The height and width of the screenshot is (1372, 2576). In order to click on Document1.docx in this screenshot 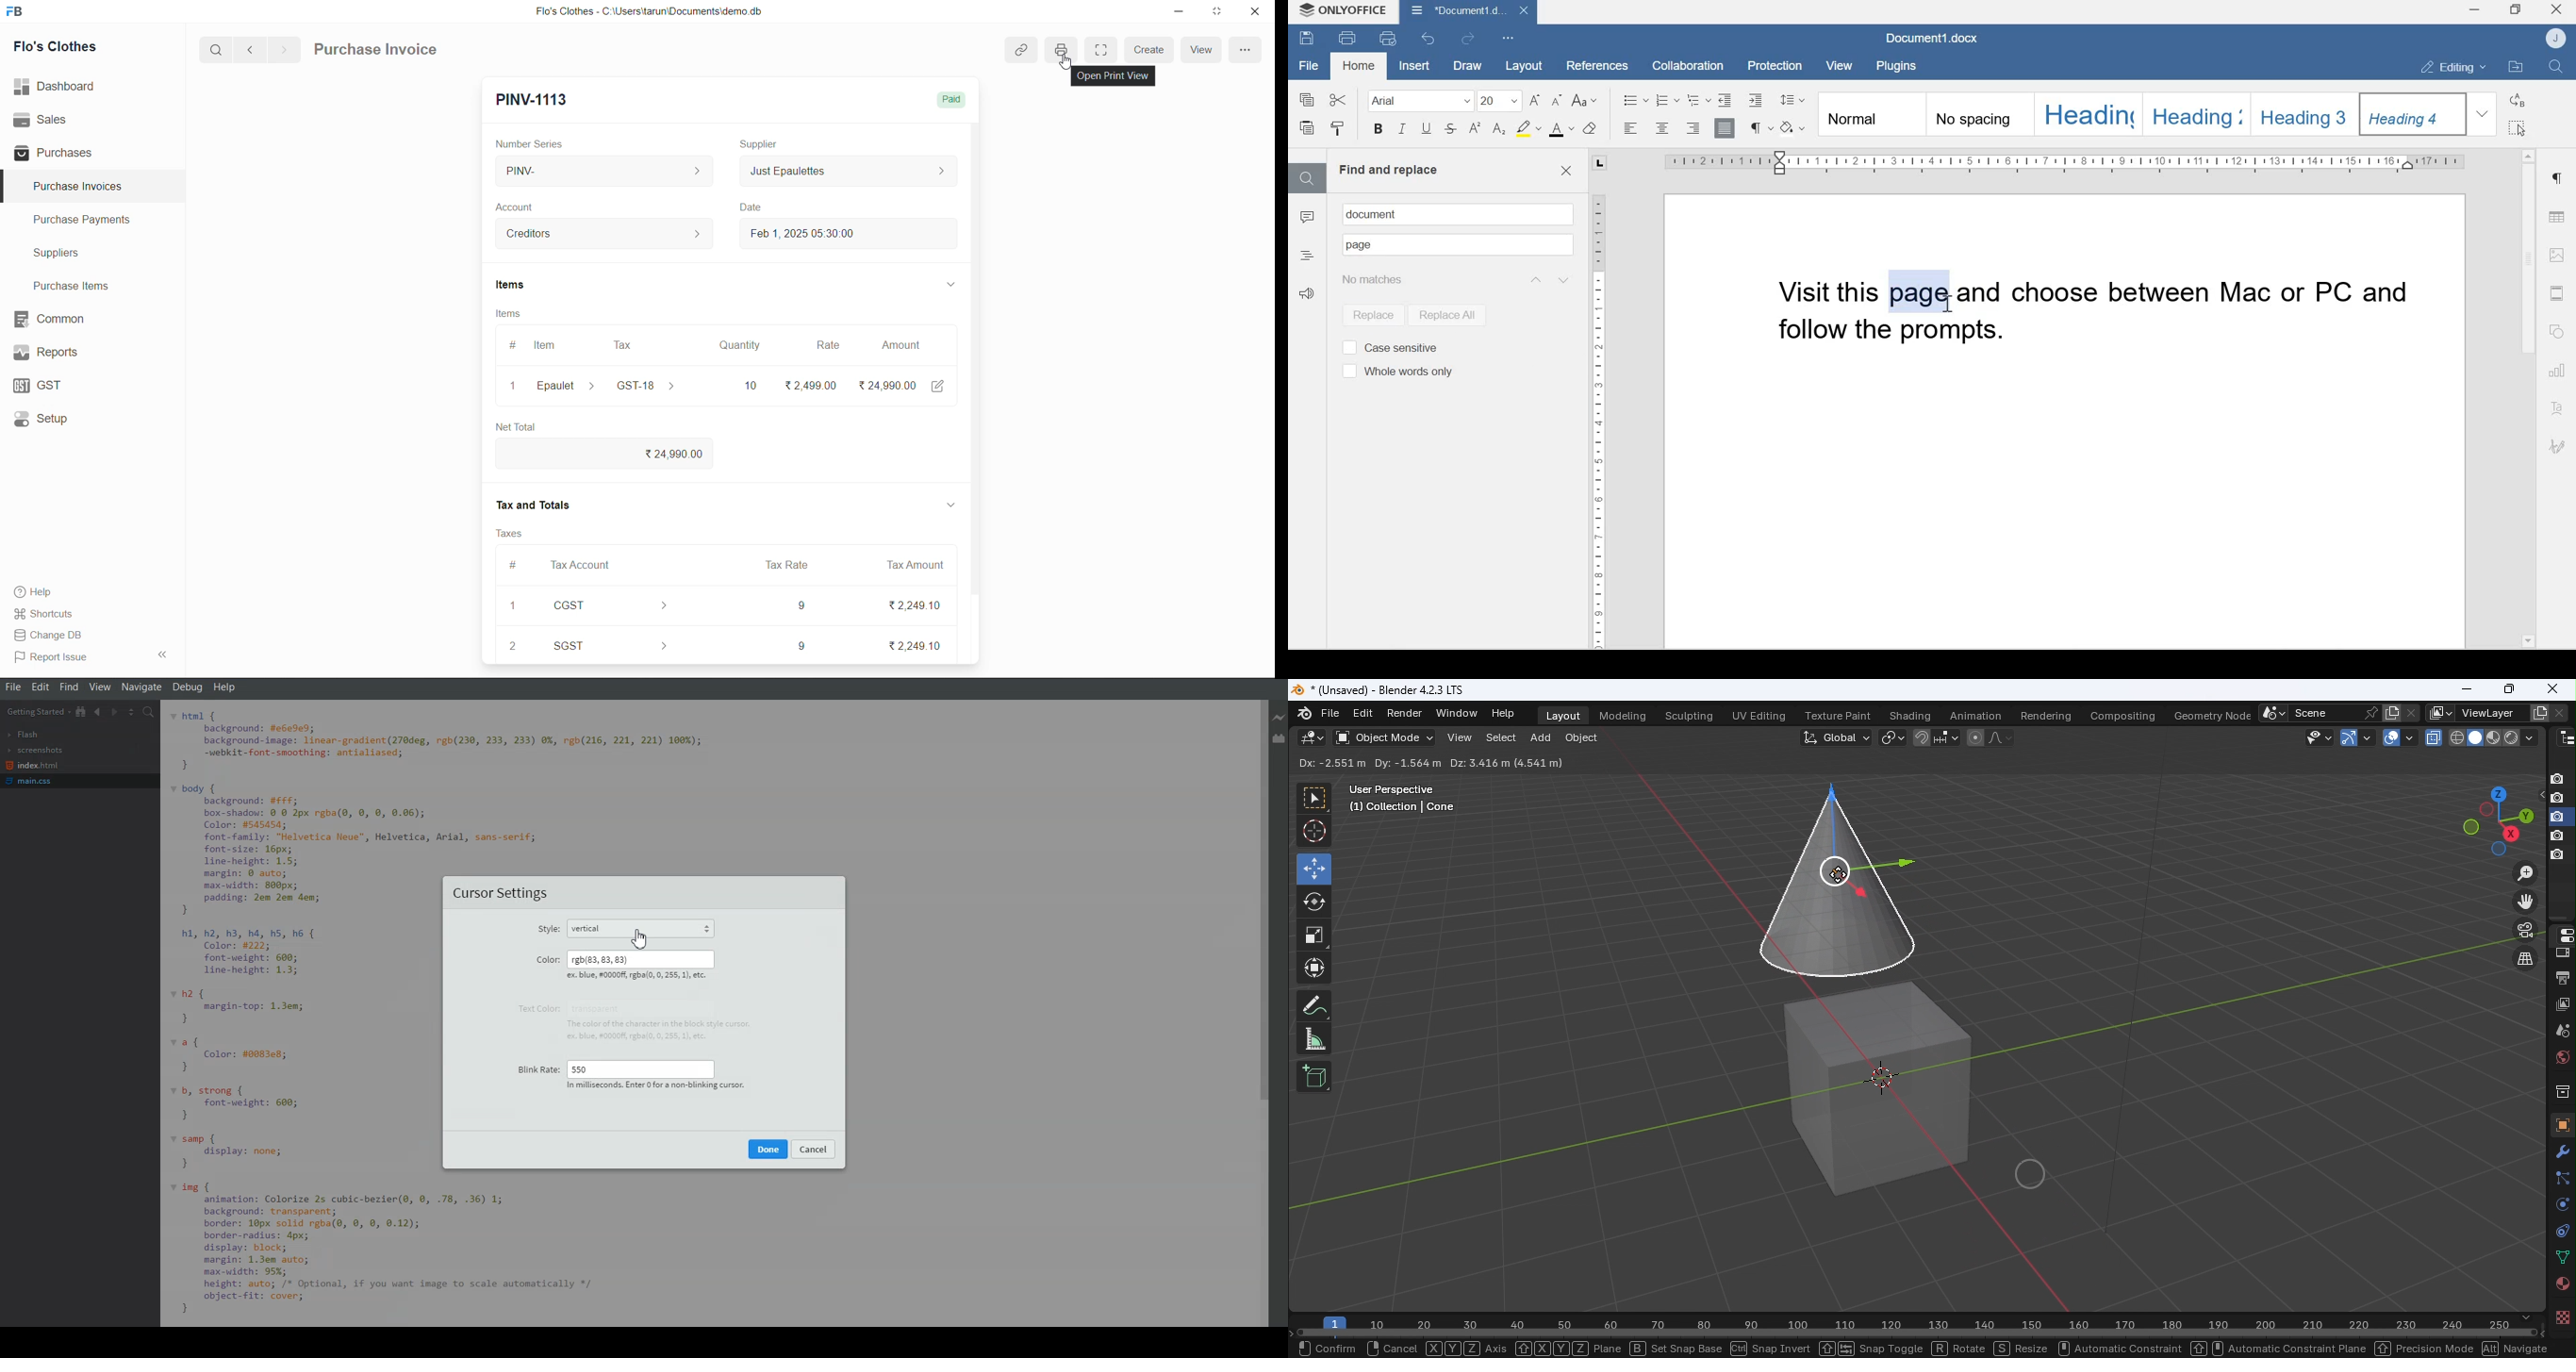, I will do `click(1467, 11)`.